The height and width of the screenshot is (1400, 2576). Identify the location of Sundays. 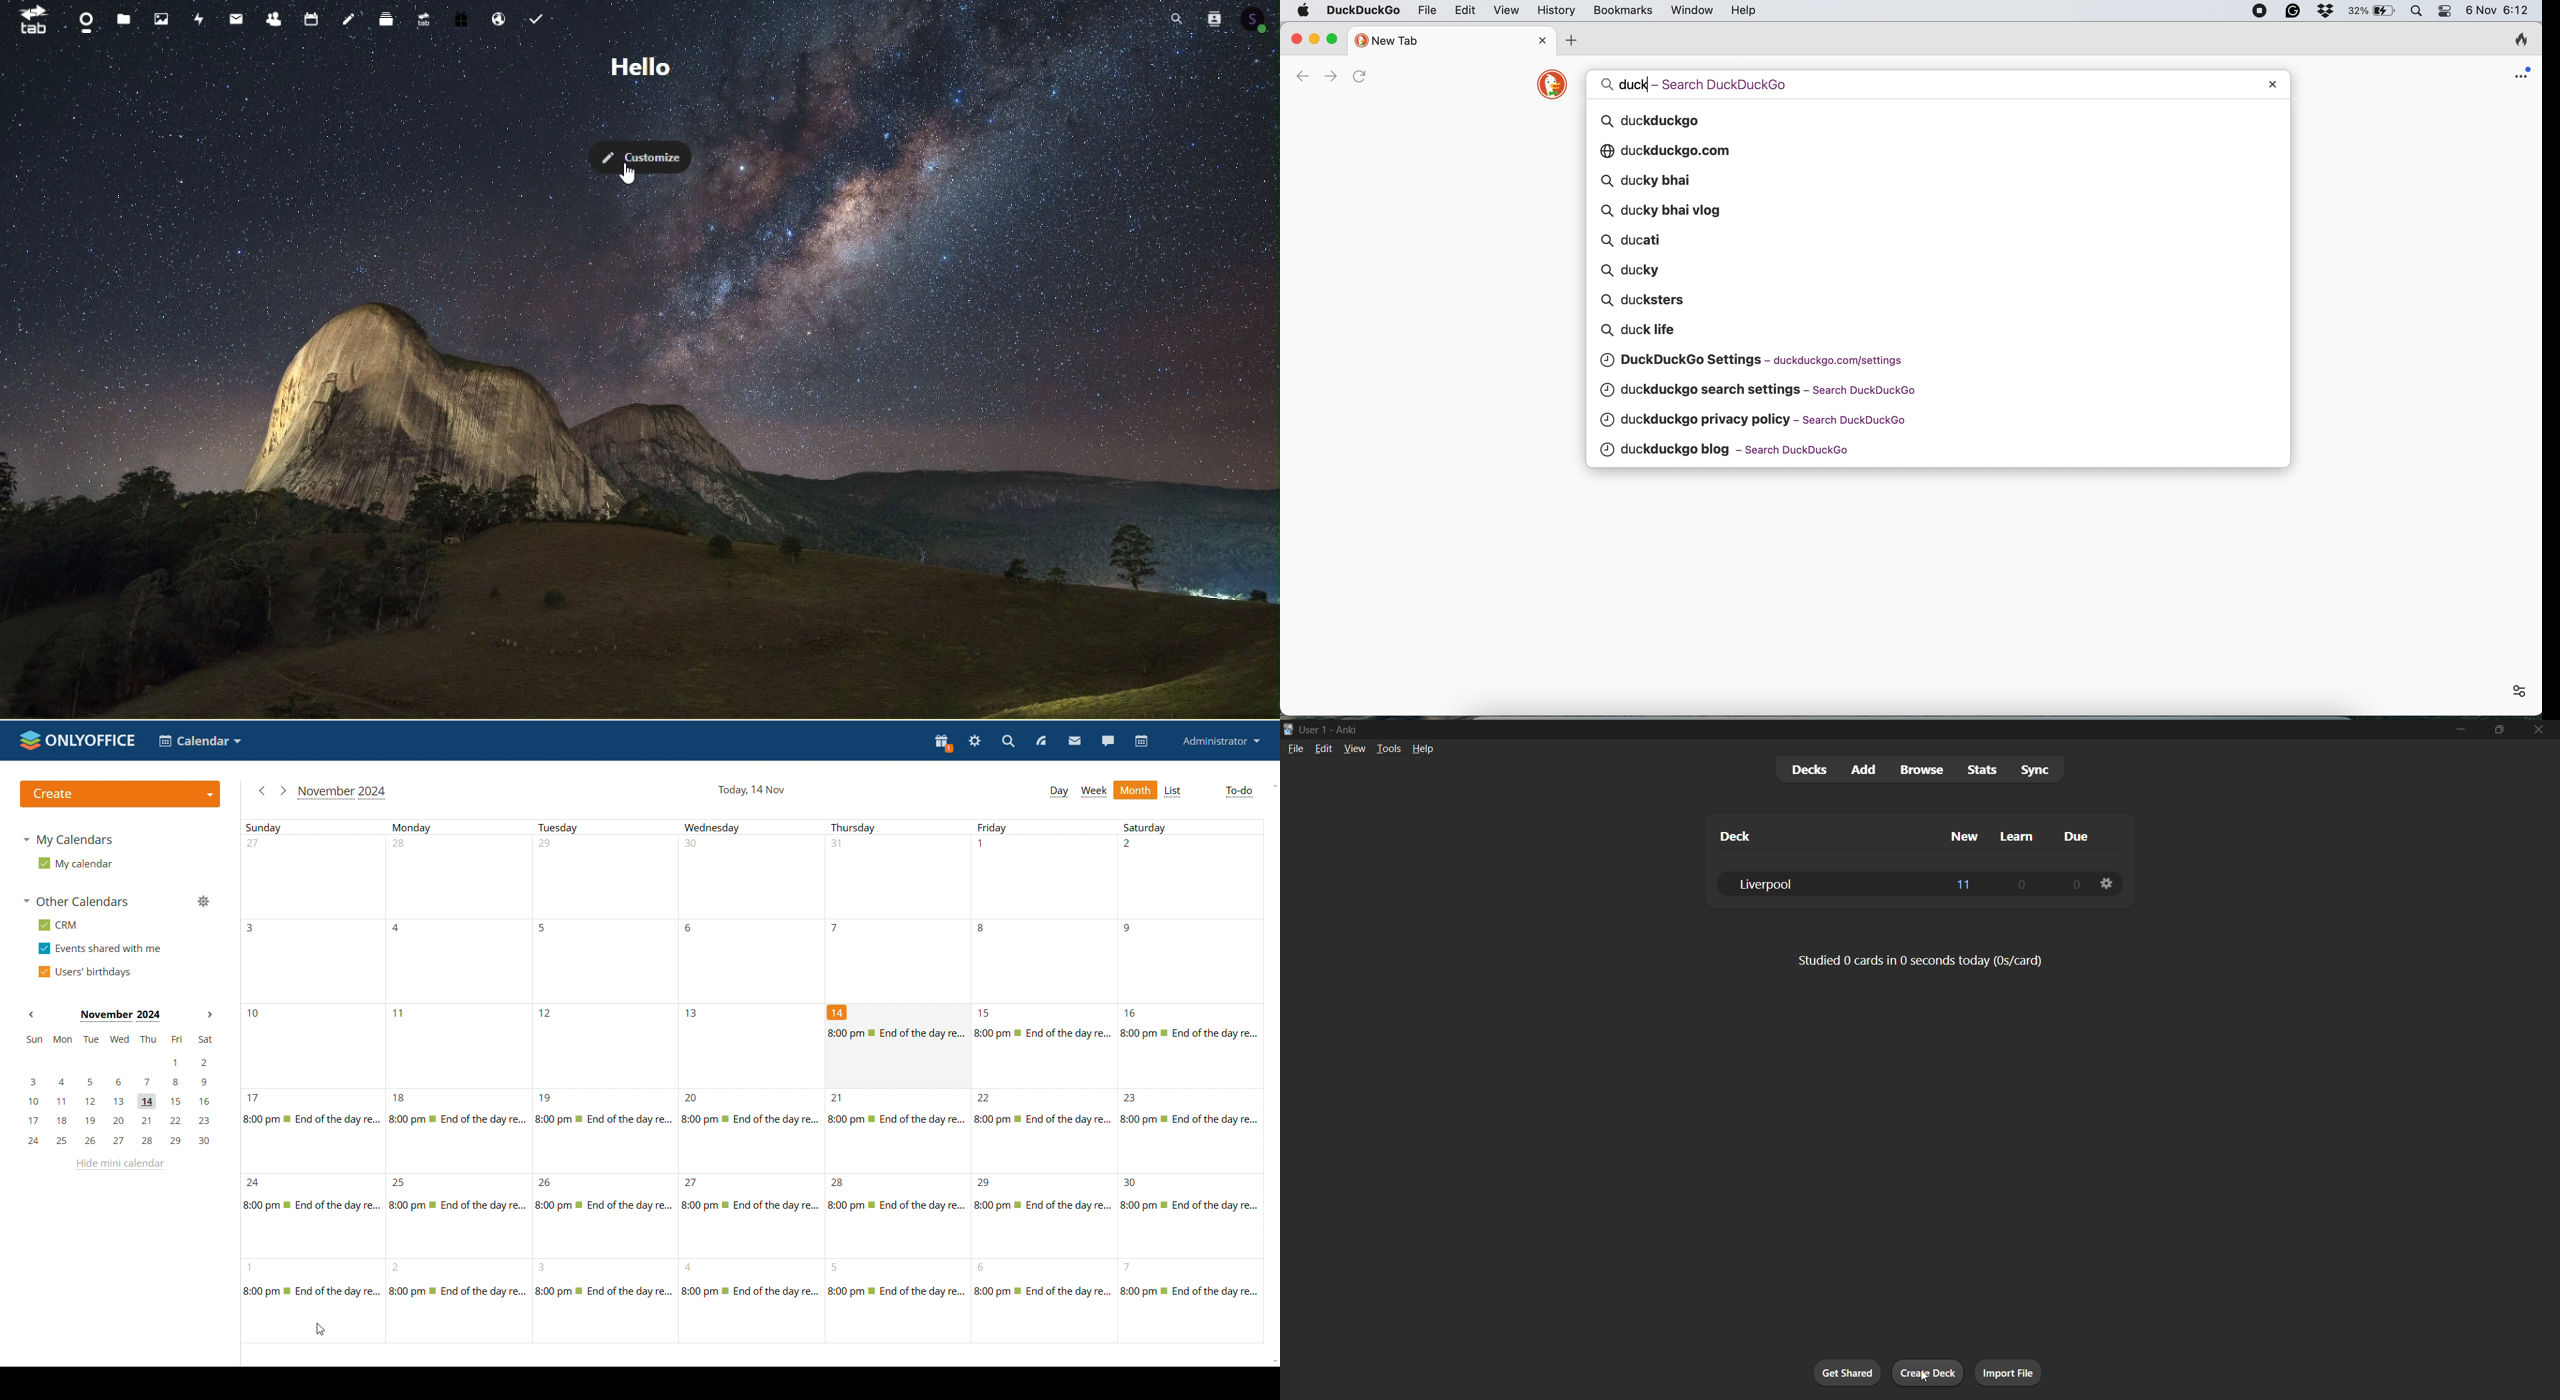
(760, 830).